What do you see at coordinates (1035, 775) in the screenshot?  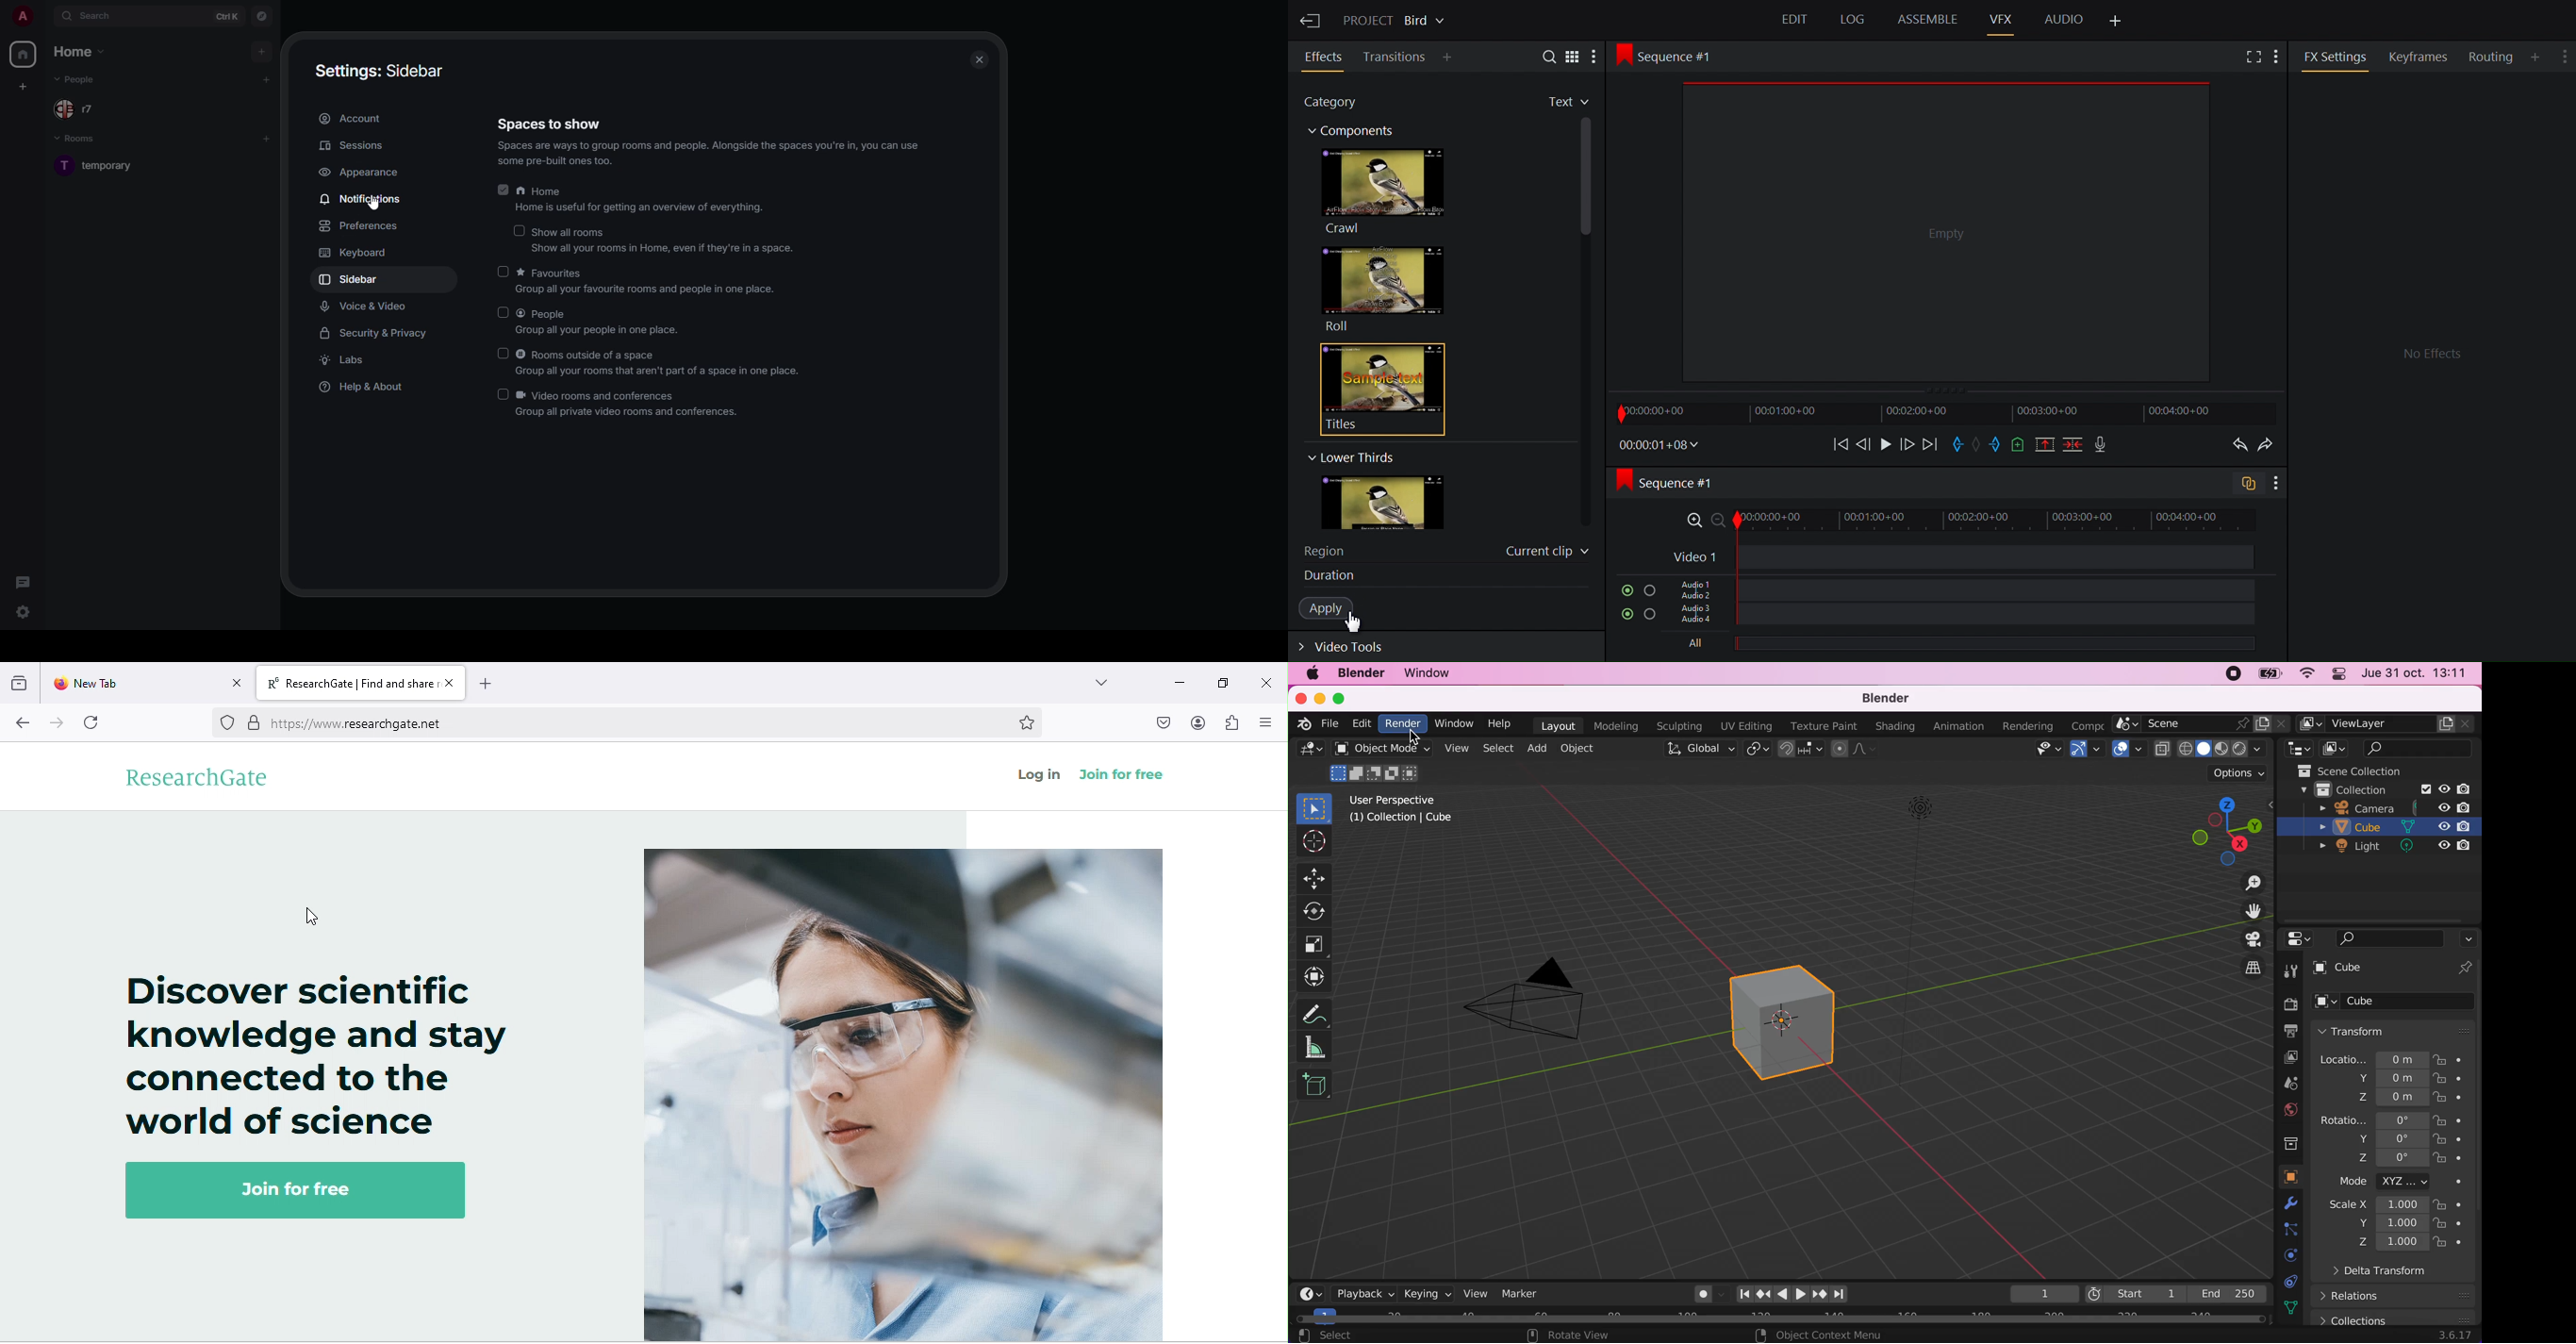 I see `log in` at bounding box center [1035, 775].